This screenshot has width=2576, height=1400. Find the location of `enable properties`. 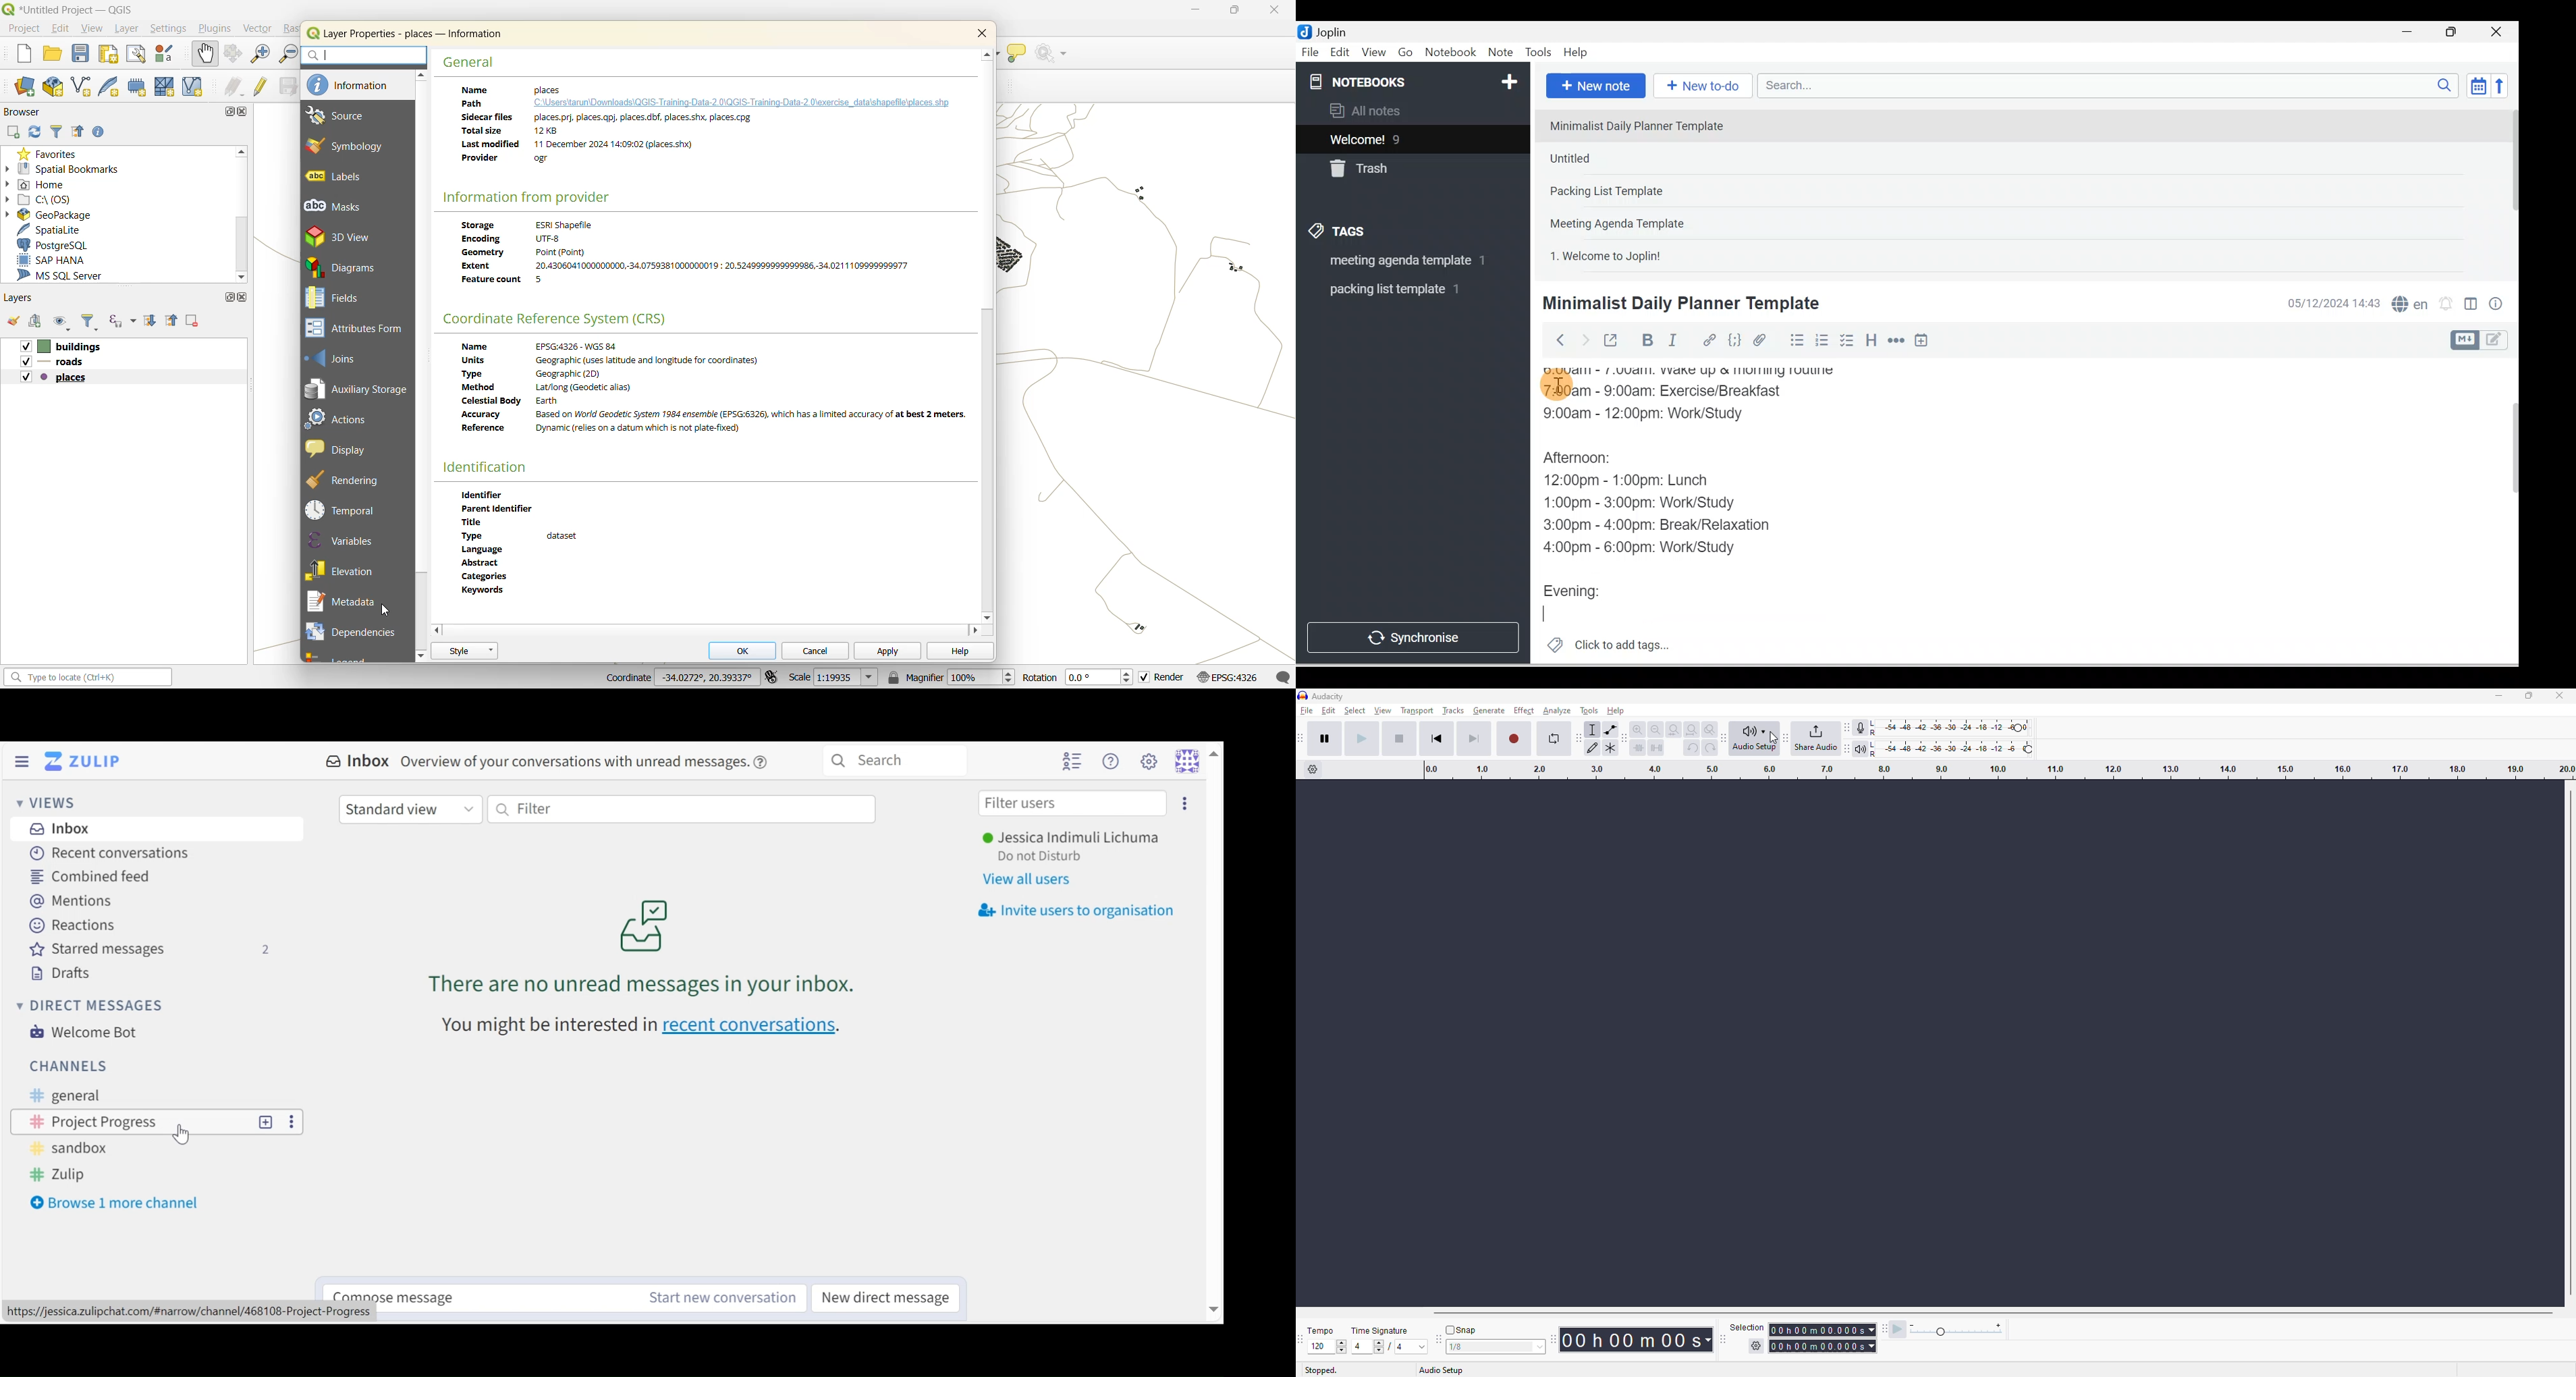

enable properties is located at coordinates (102, 132).